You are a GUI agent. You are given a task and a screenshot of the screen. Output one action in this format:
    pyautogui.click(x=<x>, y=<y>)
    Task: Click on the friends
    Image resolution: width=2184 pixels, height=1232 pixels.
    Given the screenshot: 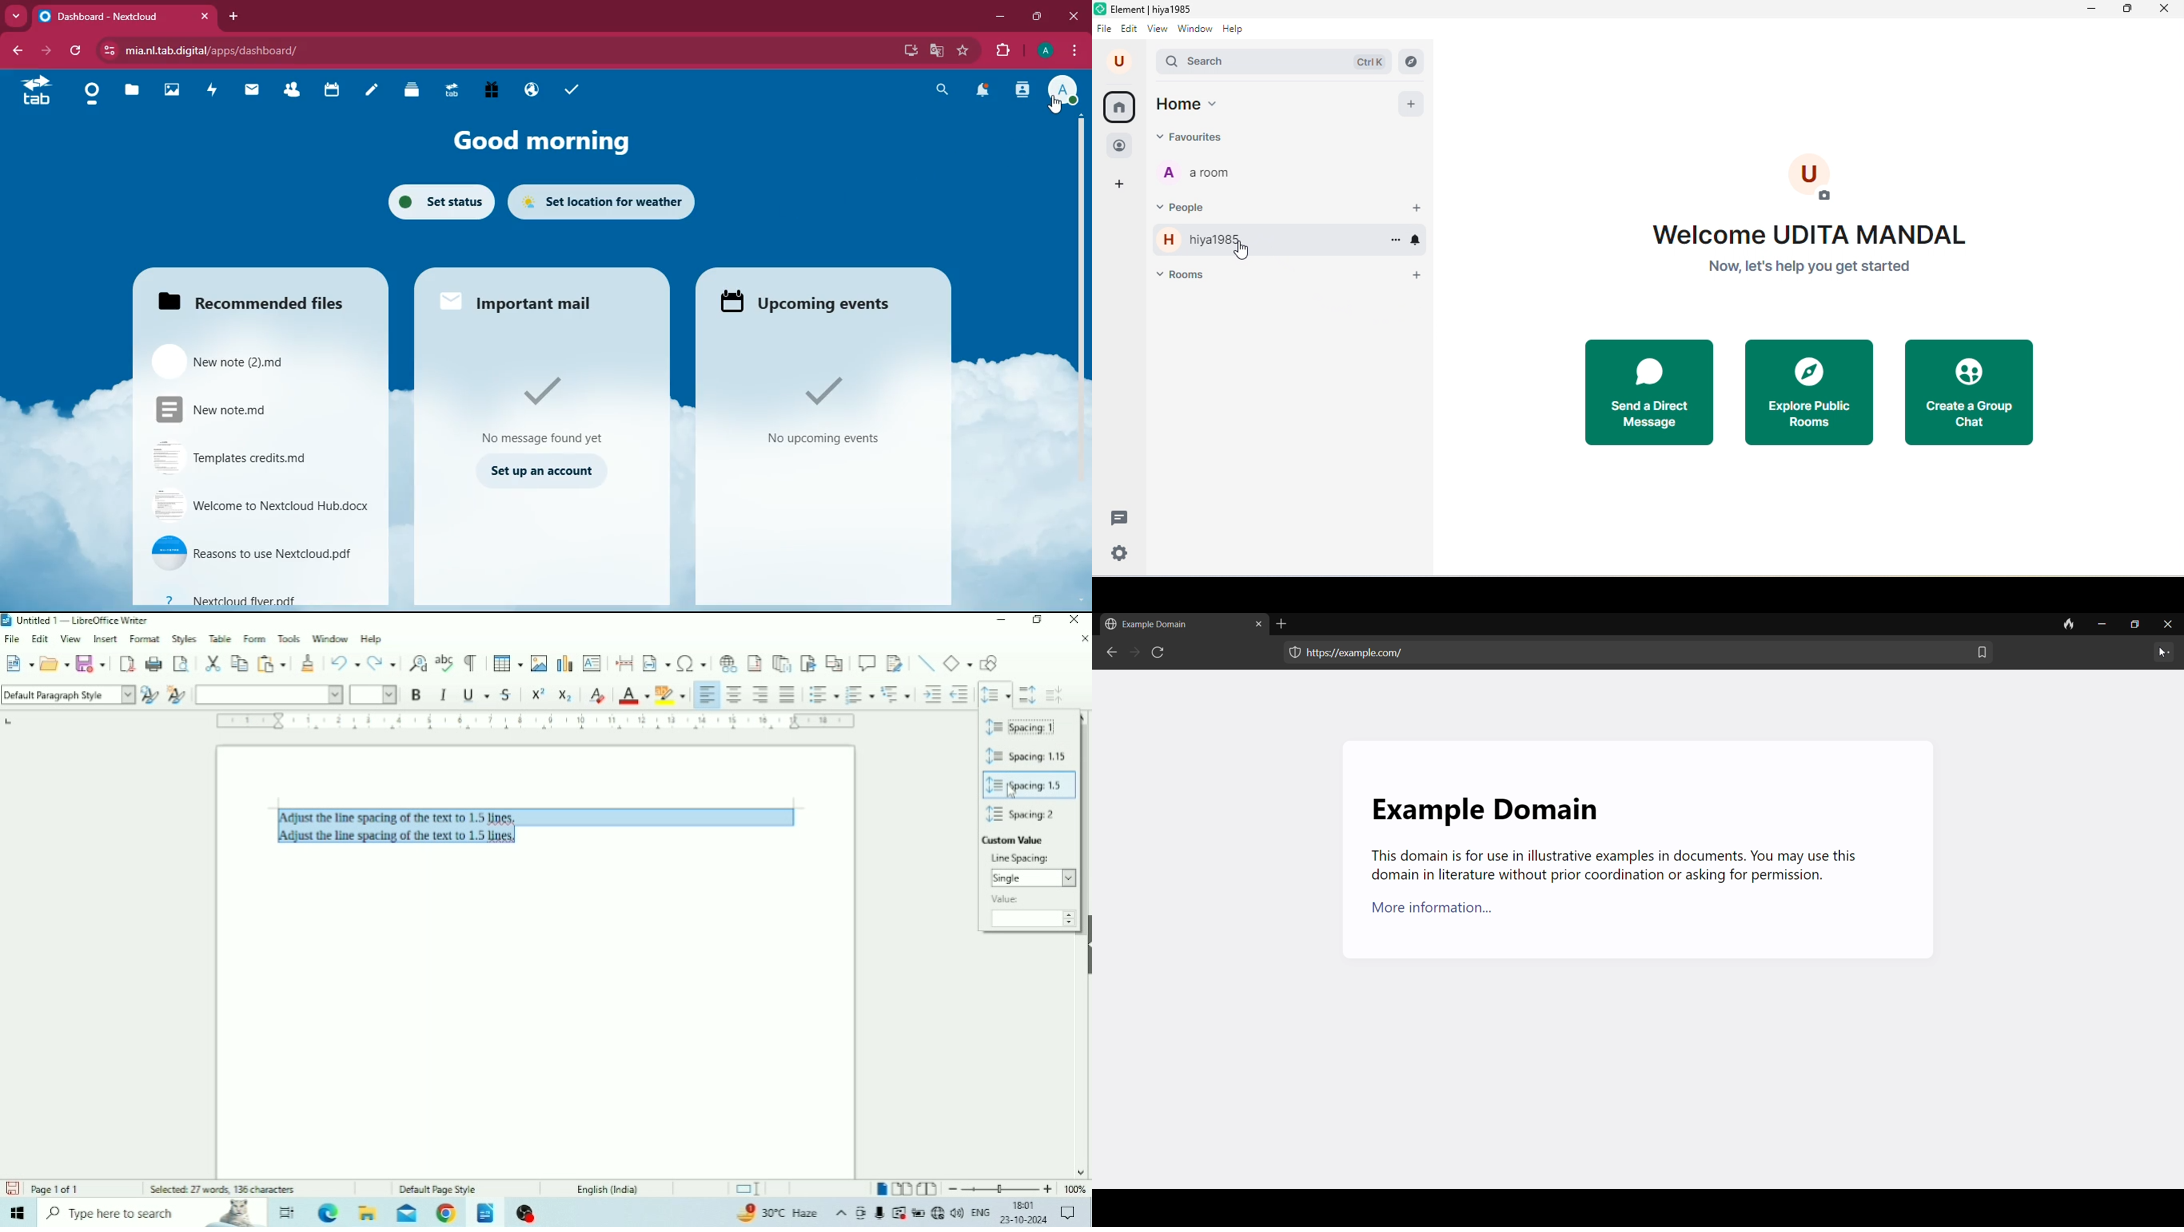 What is the action you would take?
    pyautogui.click(x=289, y=90)
    